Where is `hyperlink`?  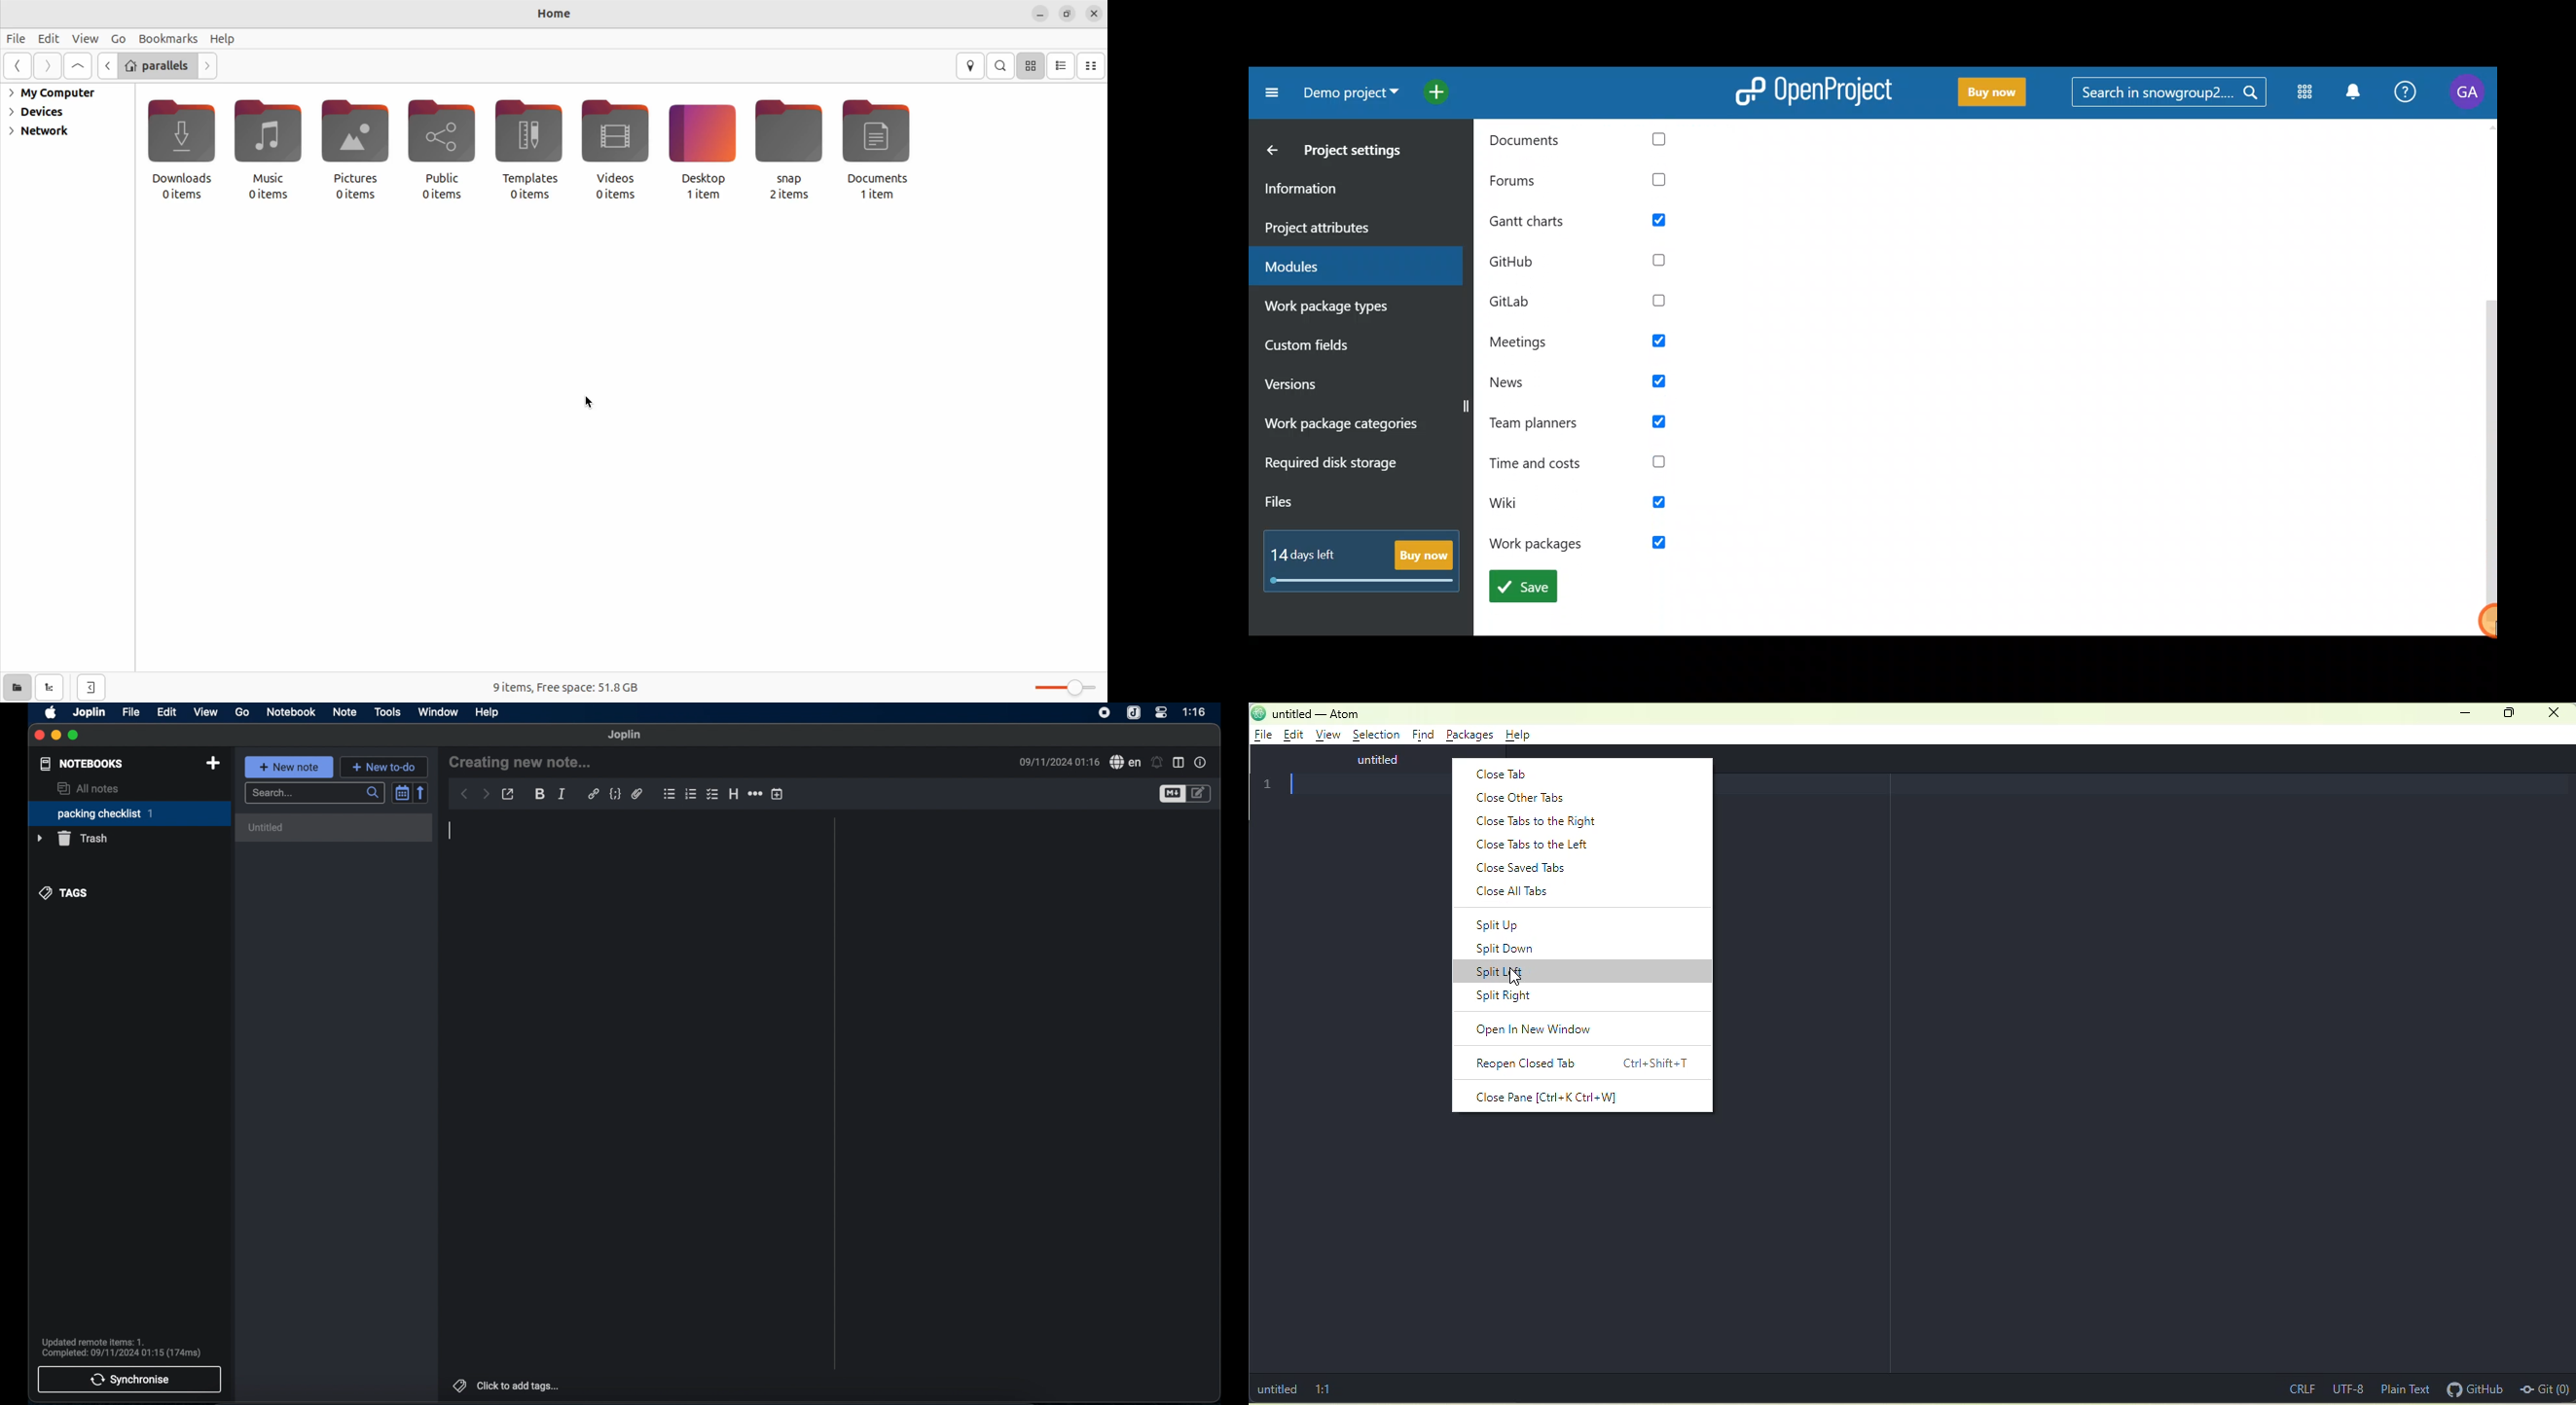
hyperlink is located at coordinates (593, 794).